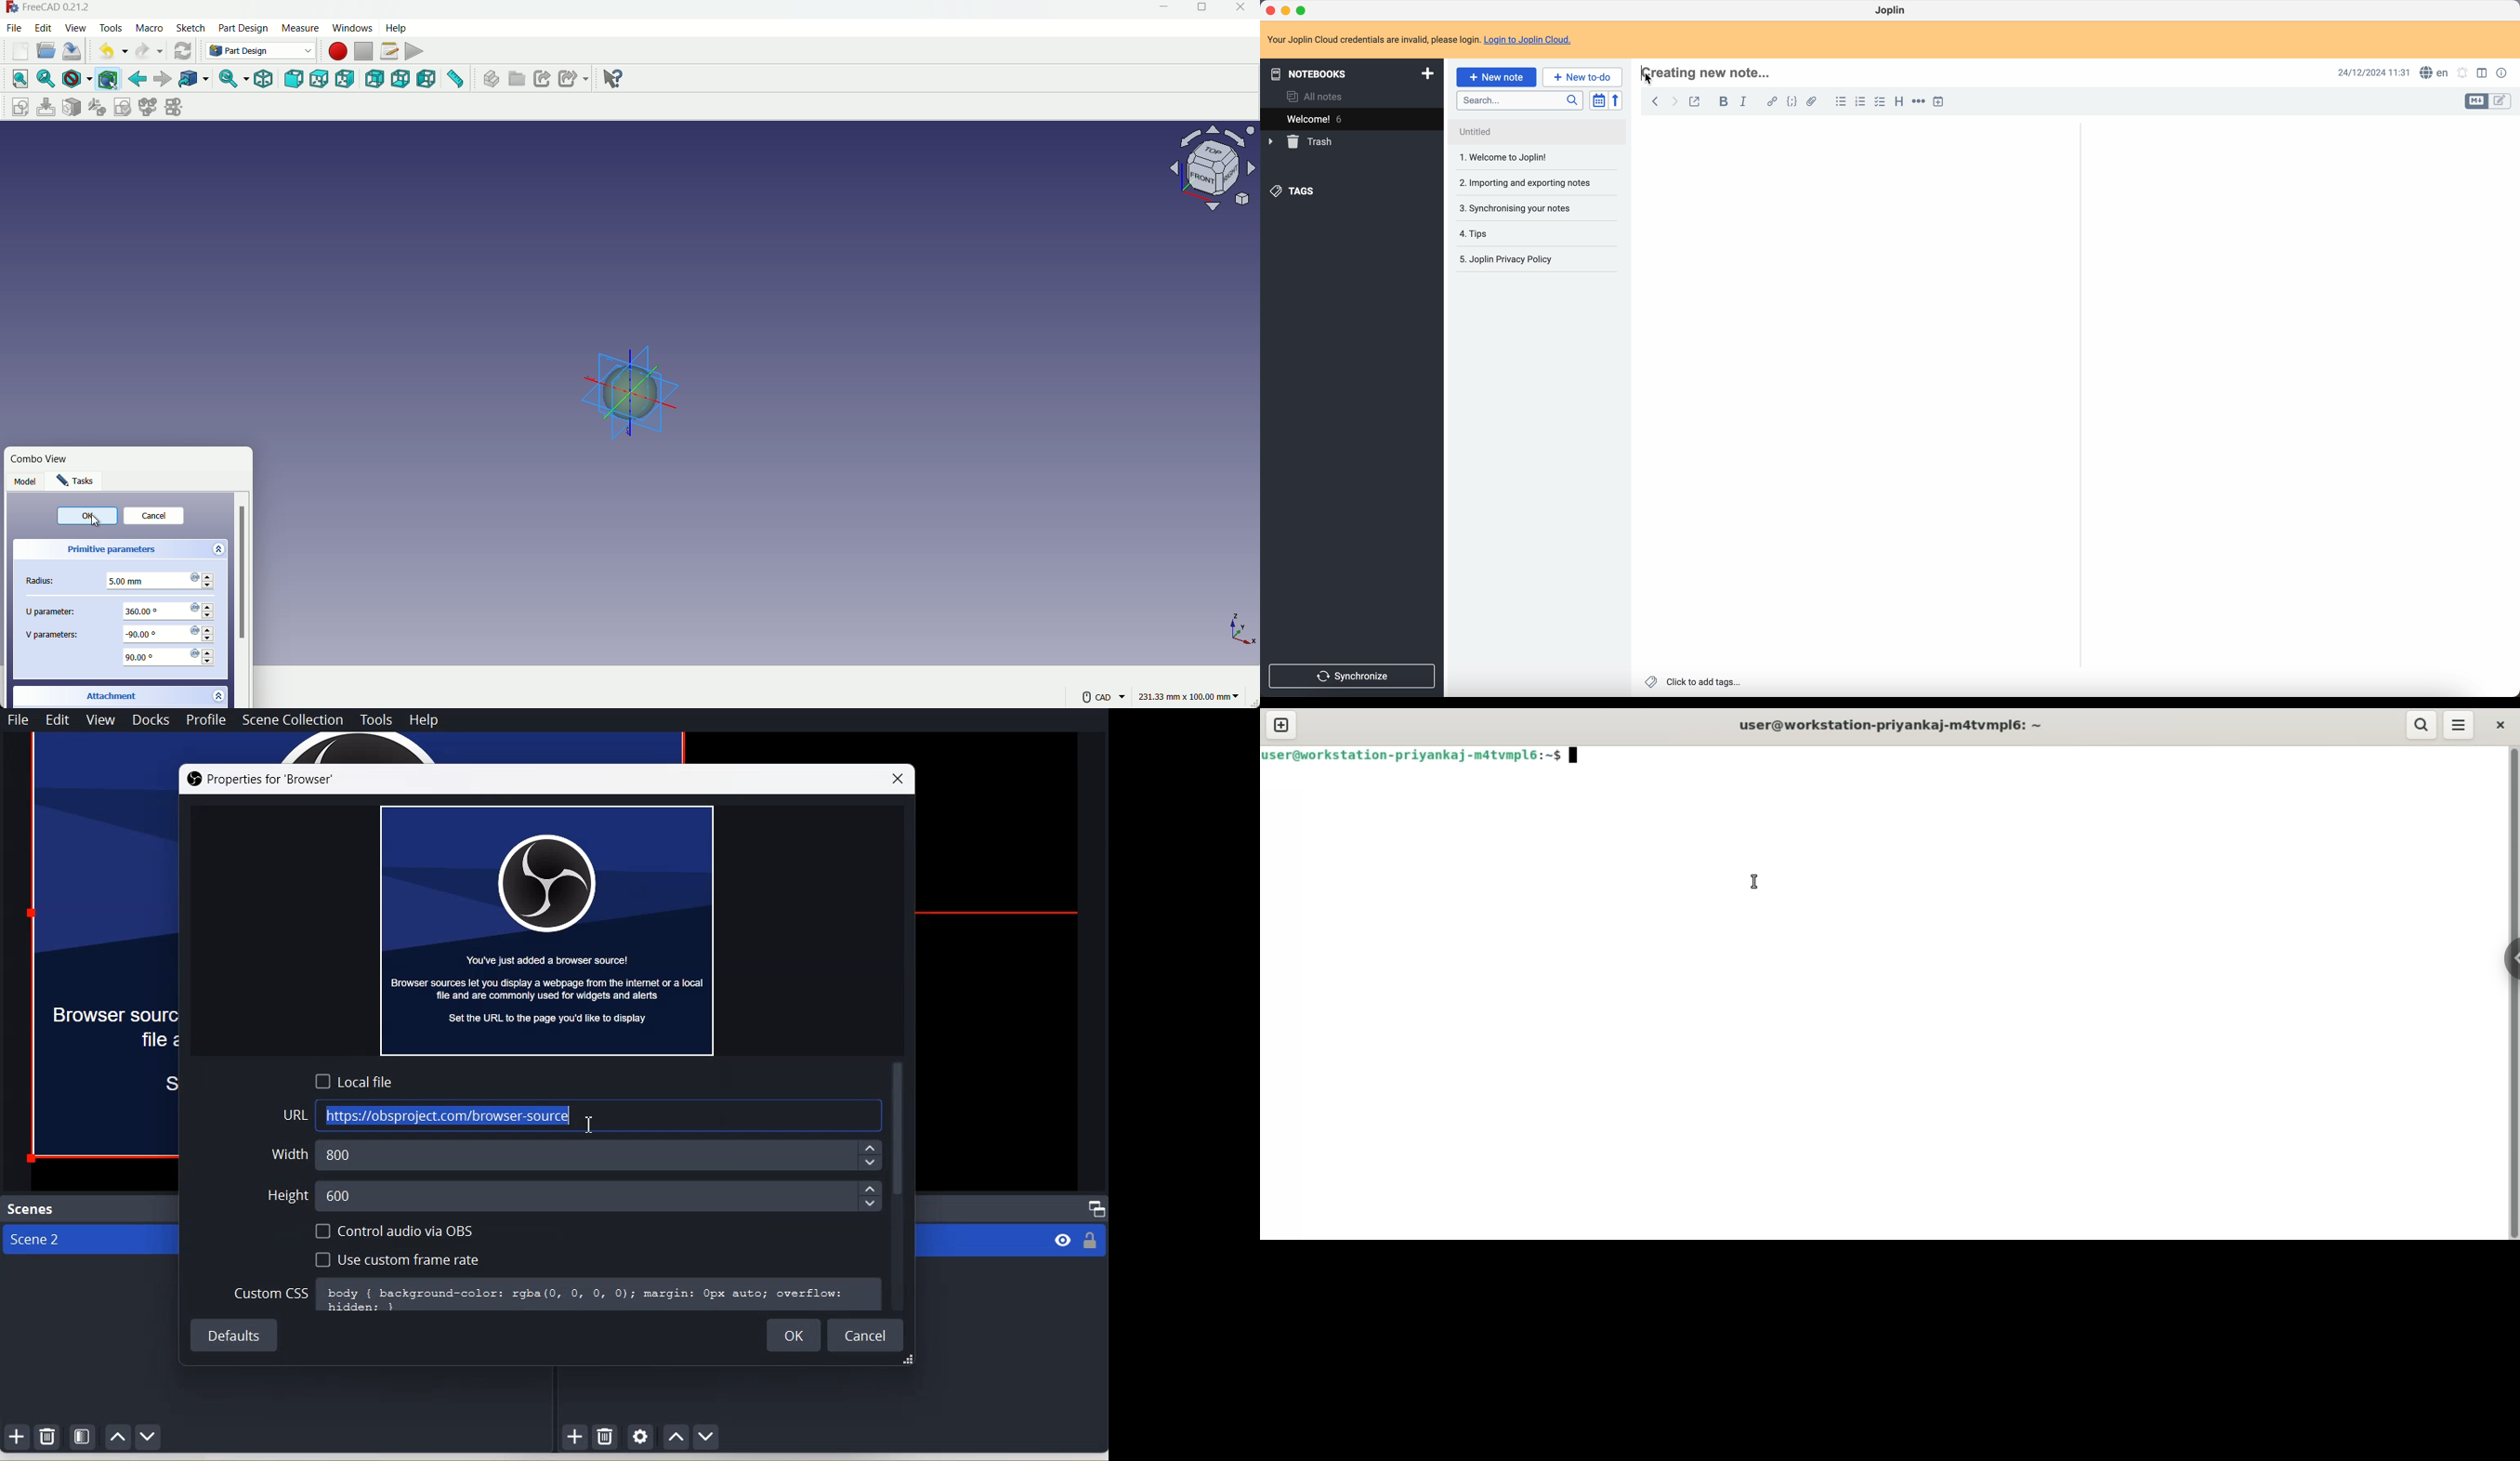 The image size is (2520, 1484). What do you see at coordinates (1862, 101) in the screenshot?
I see `numbered list` at bounding box center [1862, 101].